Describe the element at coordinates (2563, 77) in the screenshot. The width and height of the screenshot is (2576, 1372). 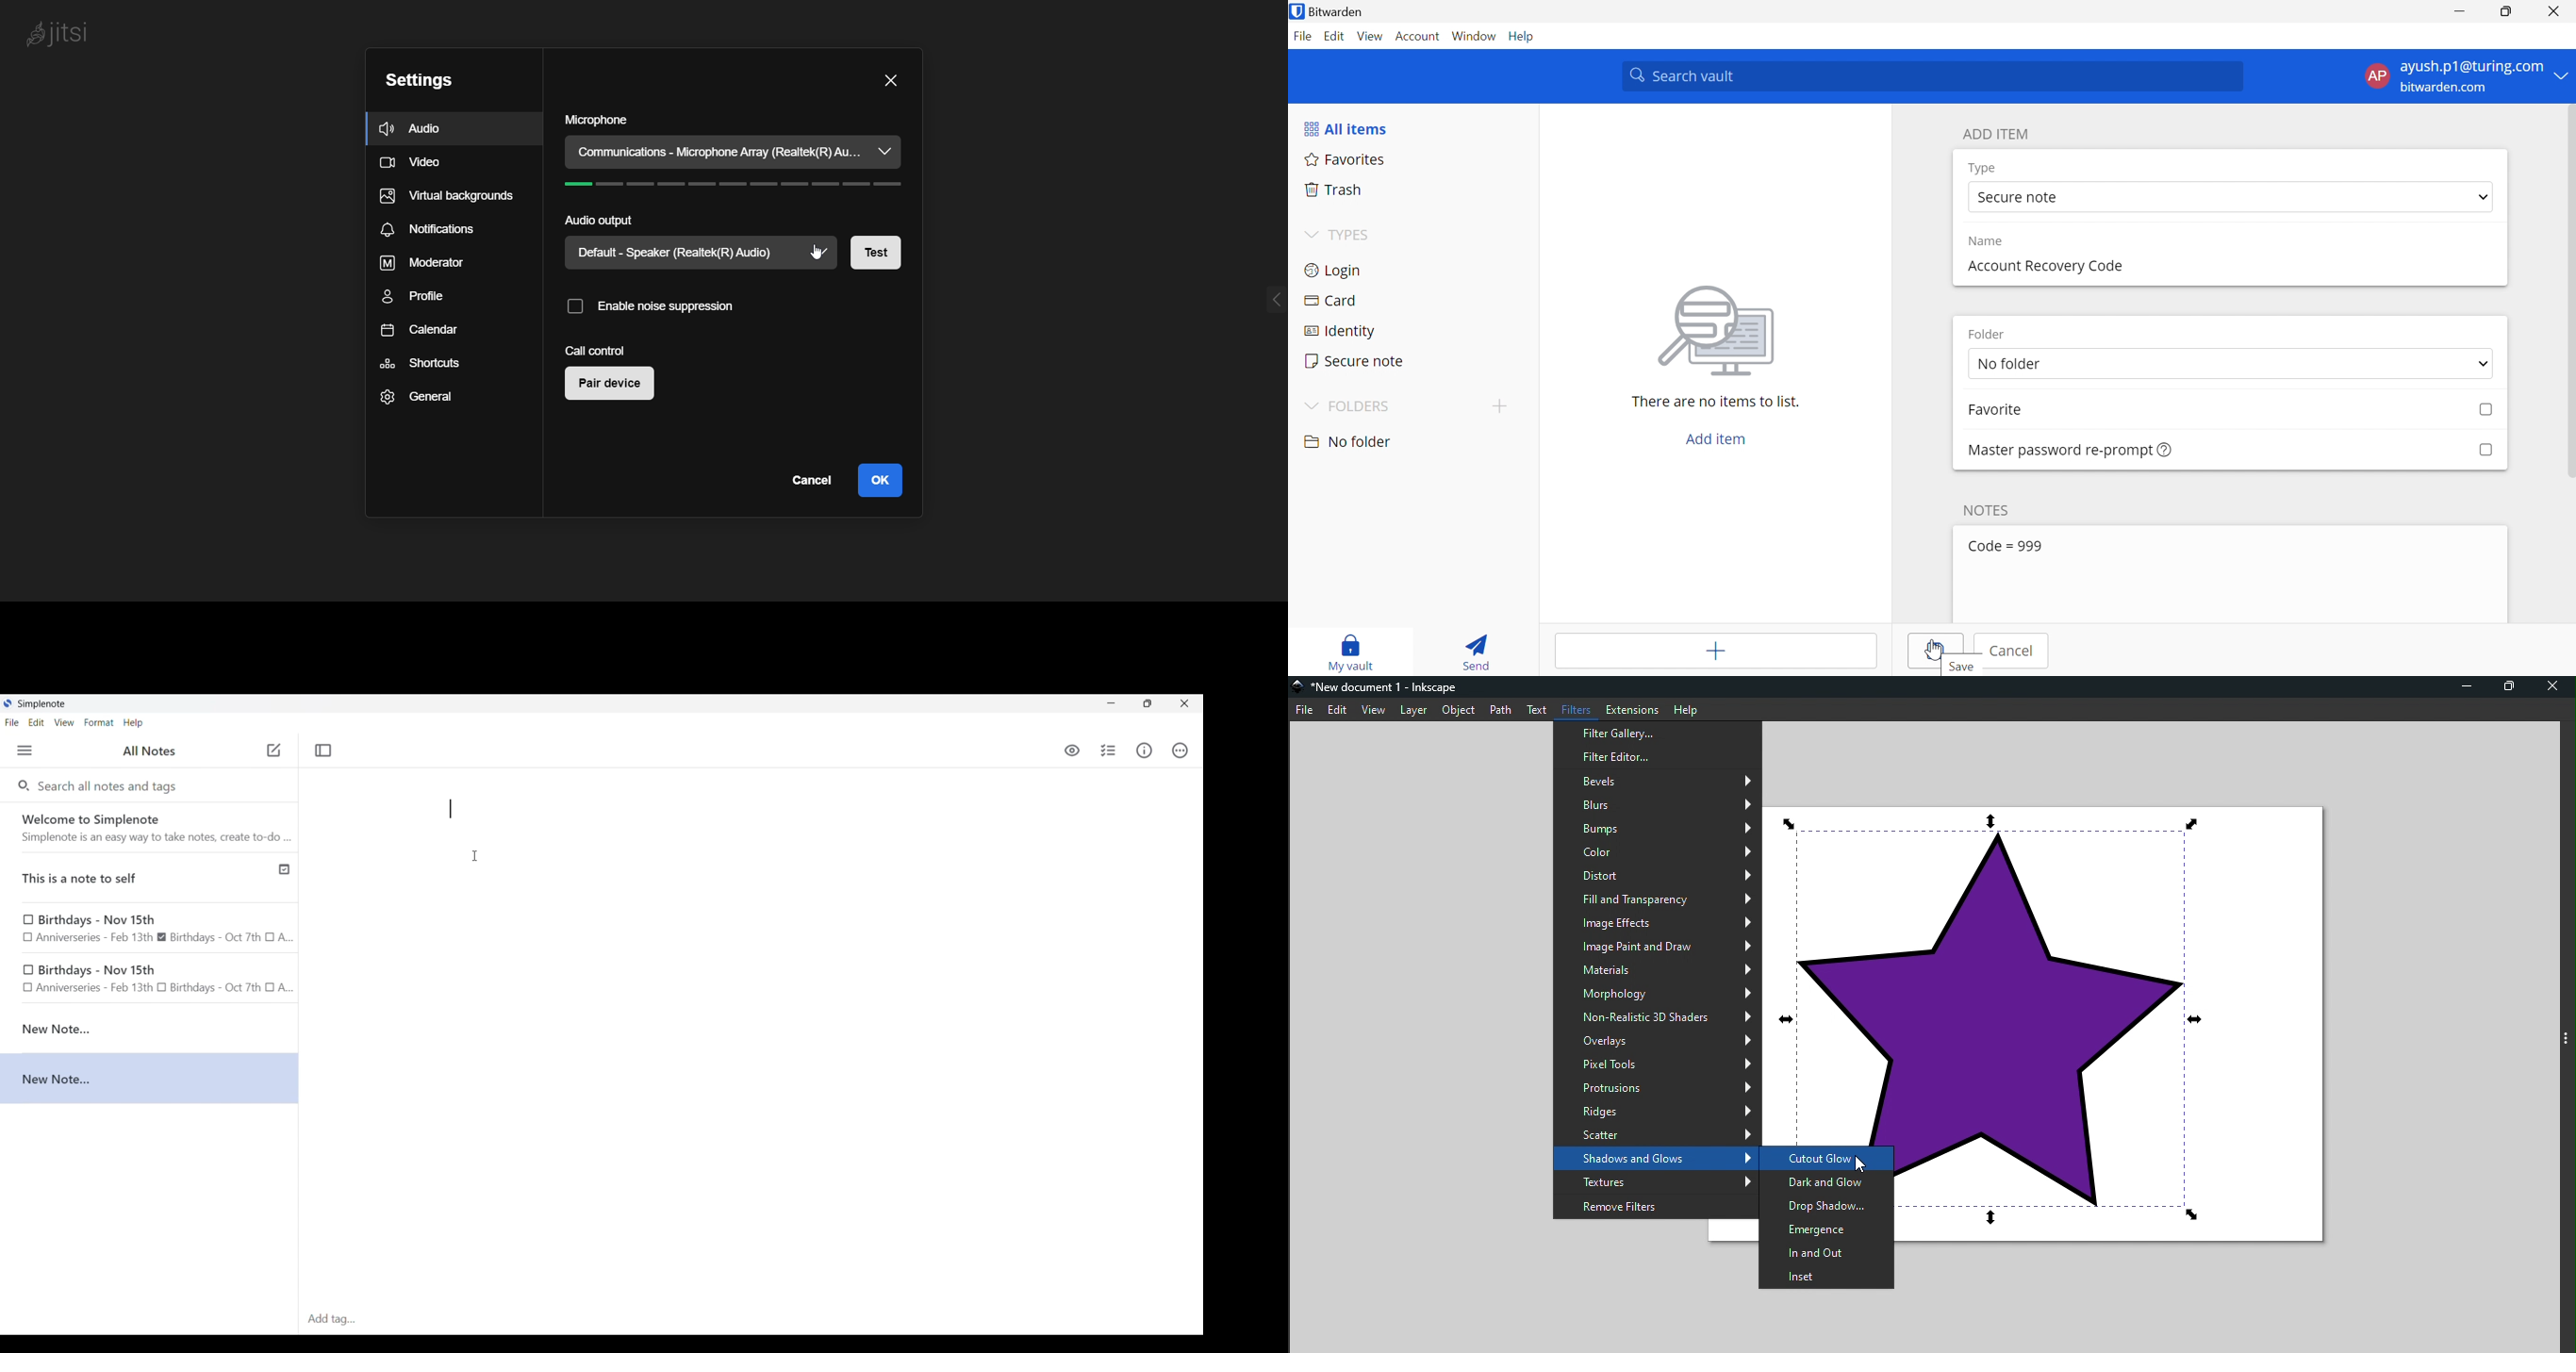
I see `Drop Down` at that location.